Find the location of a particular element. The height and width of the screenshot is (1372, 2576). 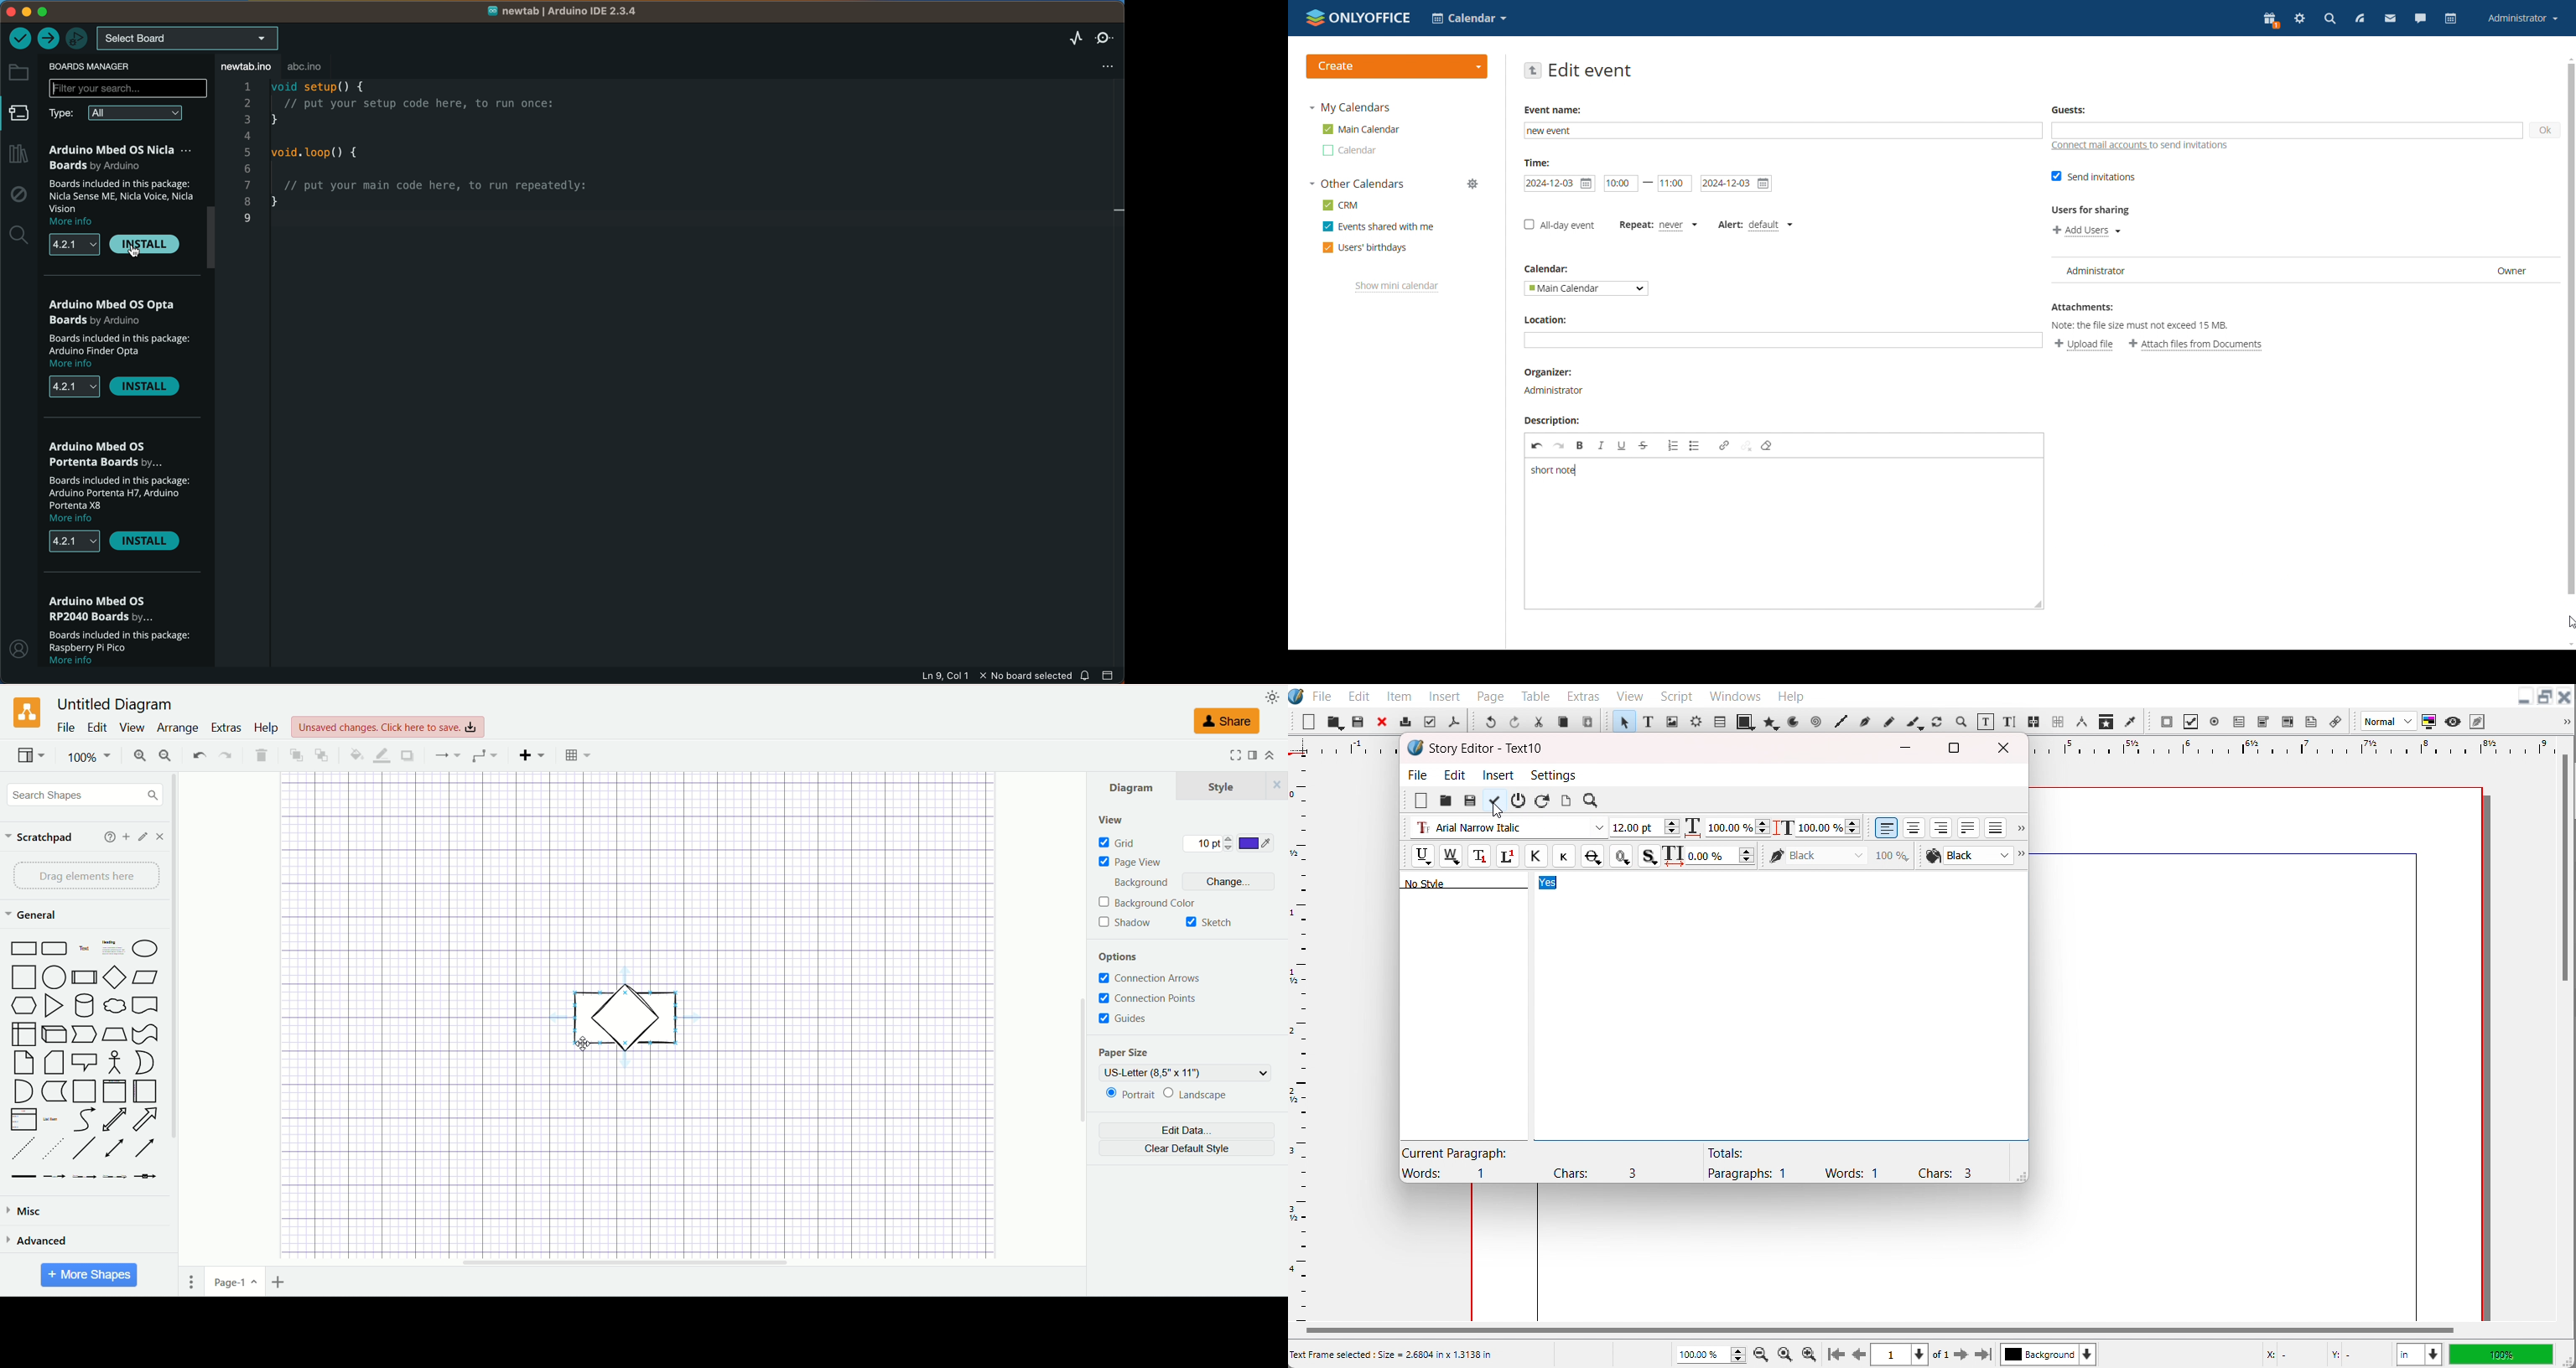

Edit content with frame is located at coordinates (1986, 722).